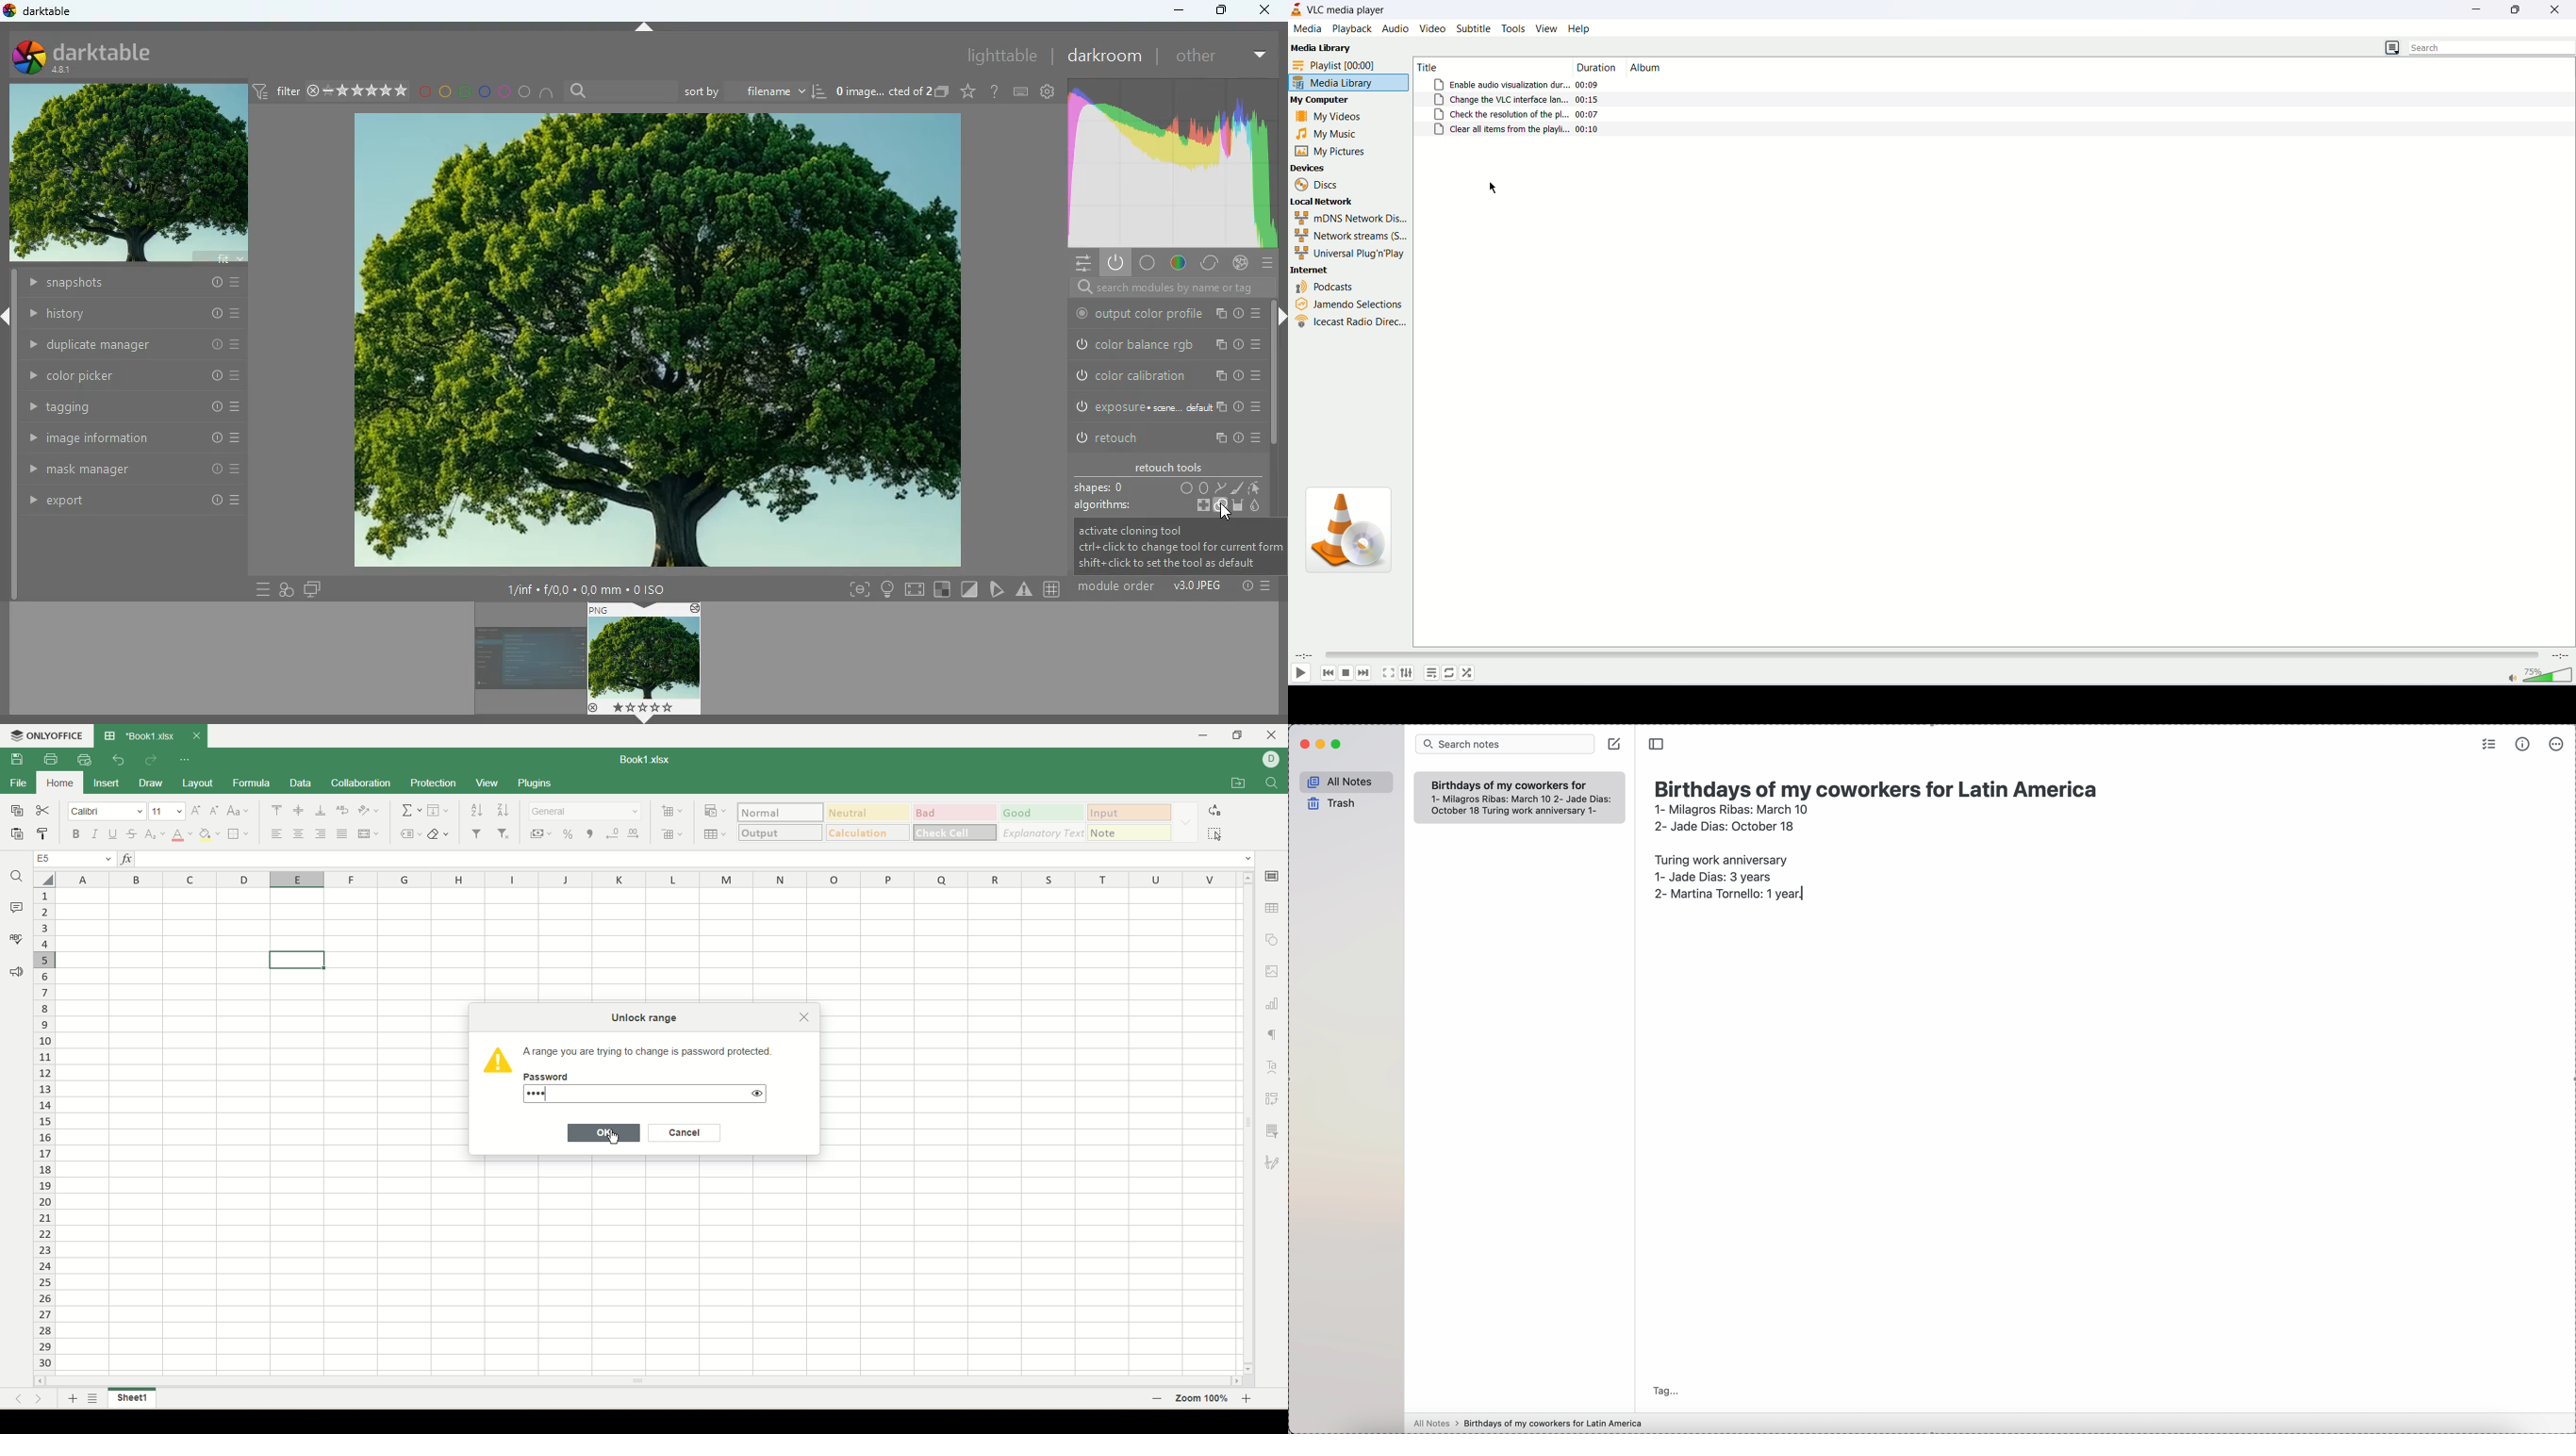 This screenshot has width=2576, height=1456. I want to click on paragraph settings, so click(1273, 1037).